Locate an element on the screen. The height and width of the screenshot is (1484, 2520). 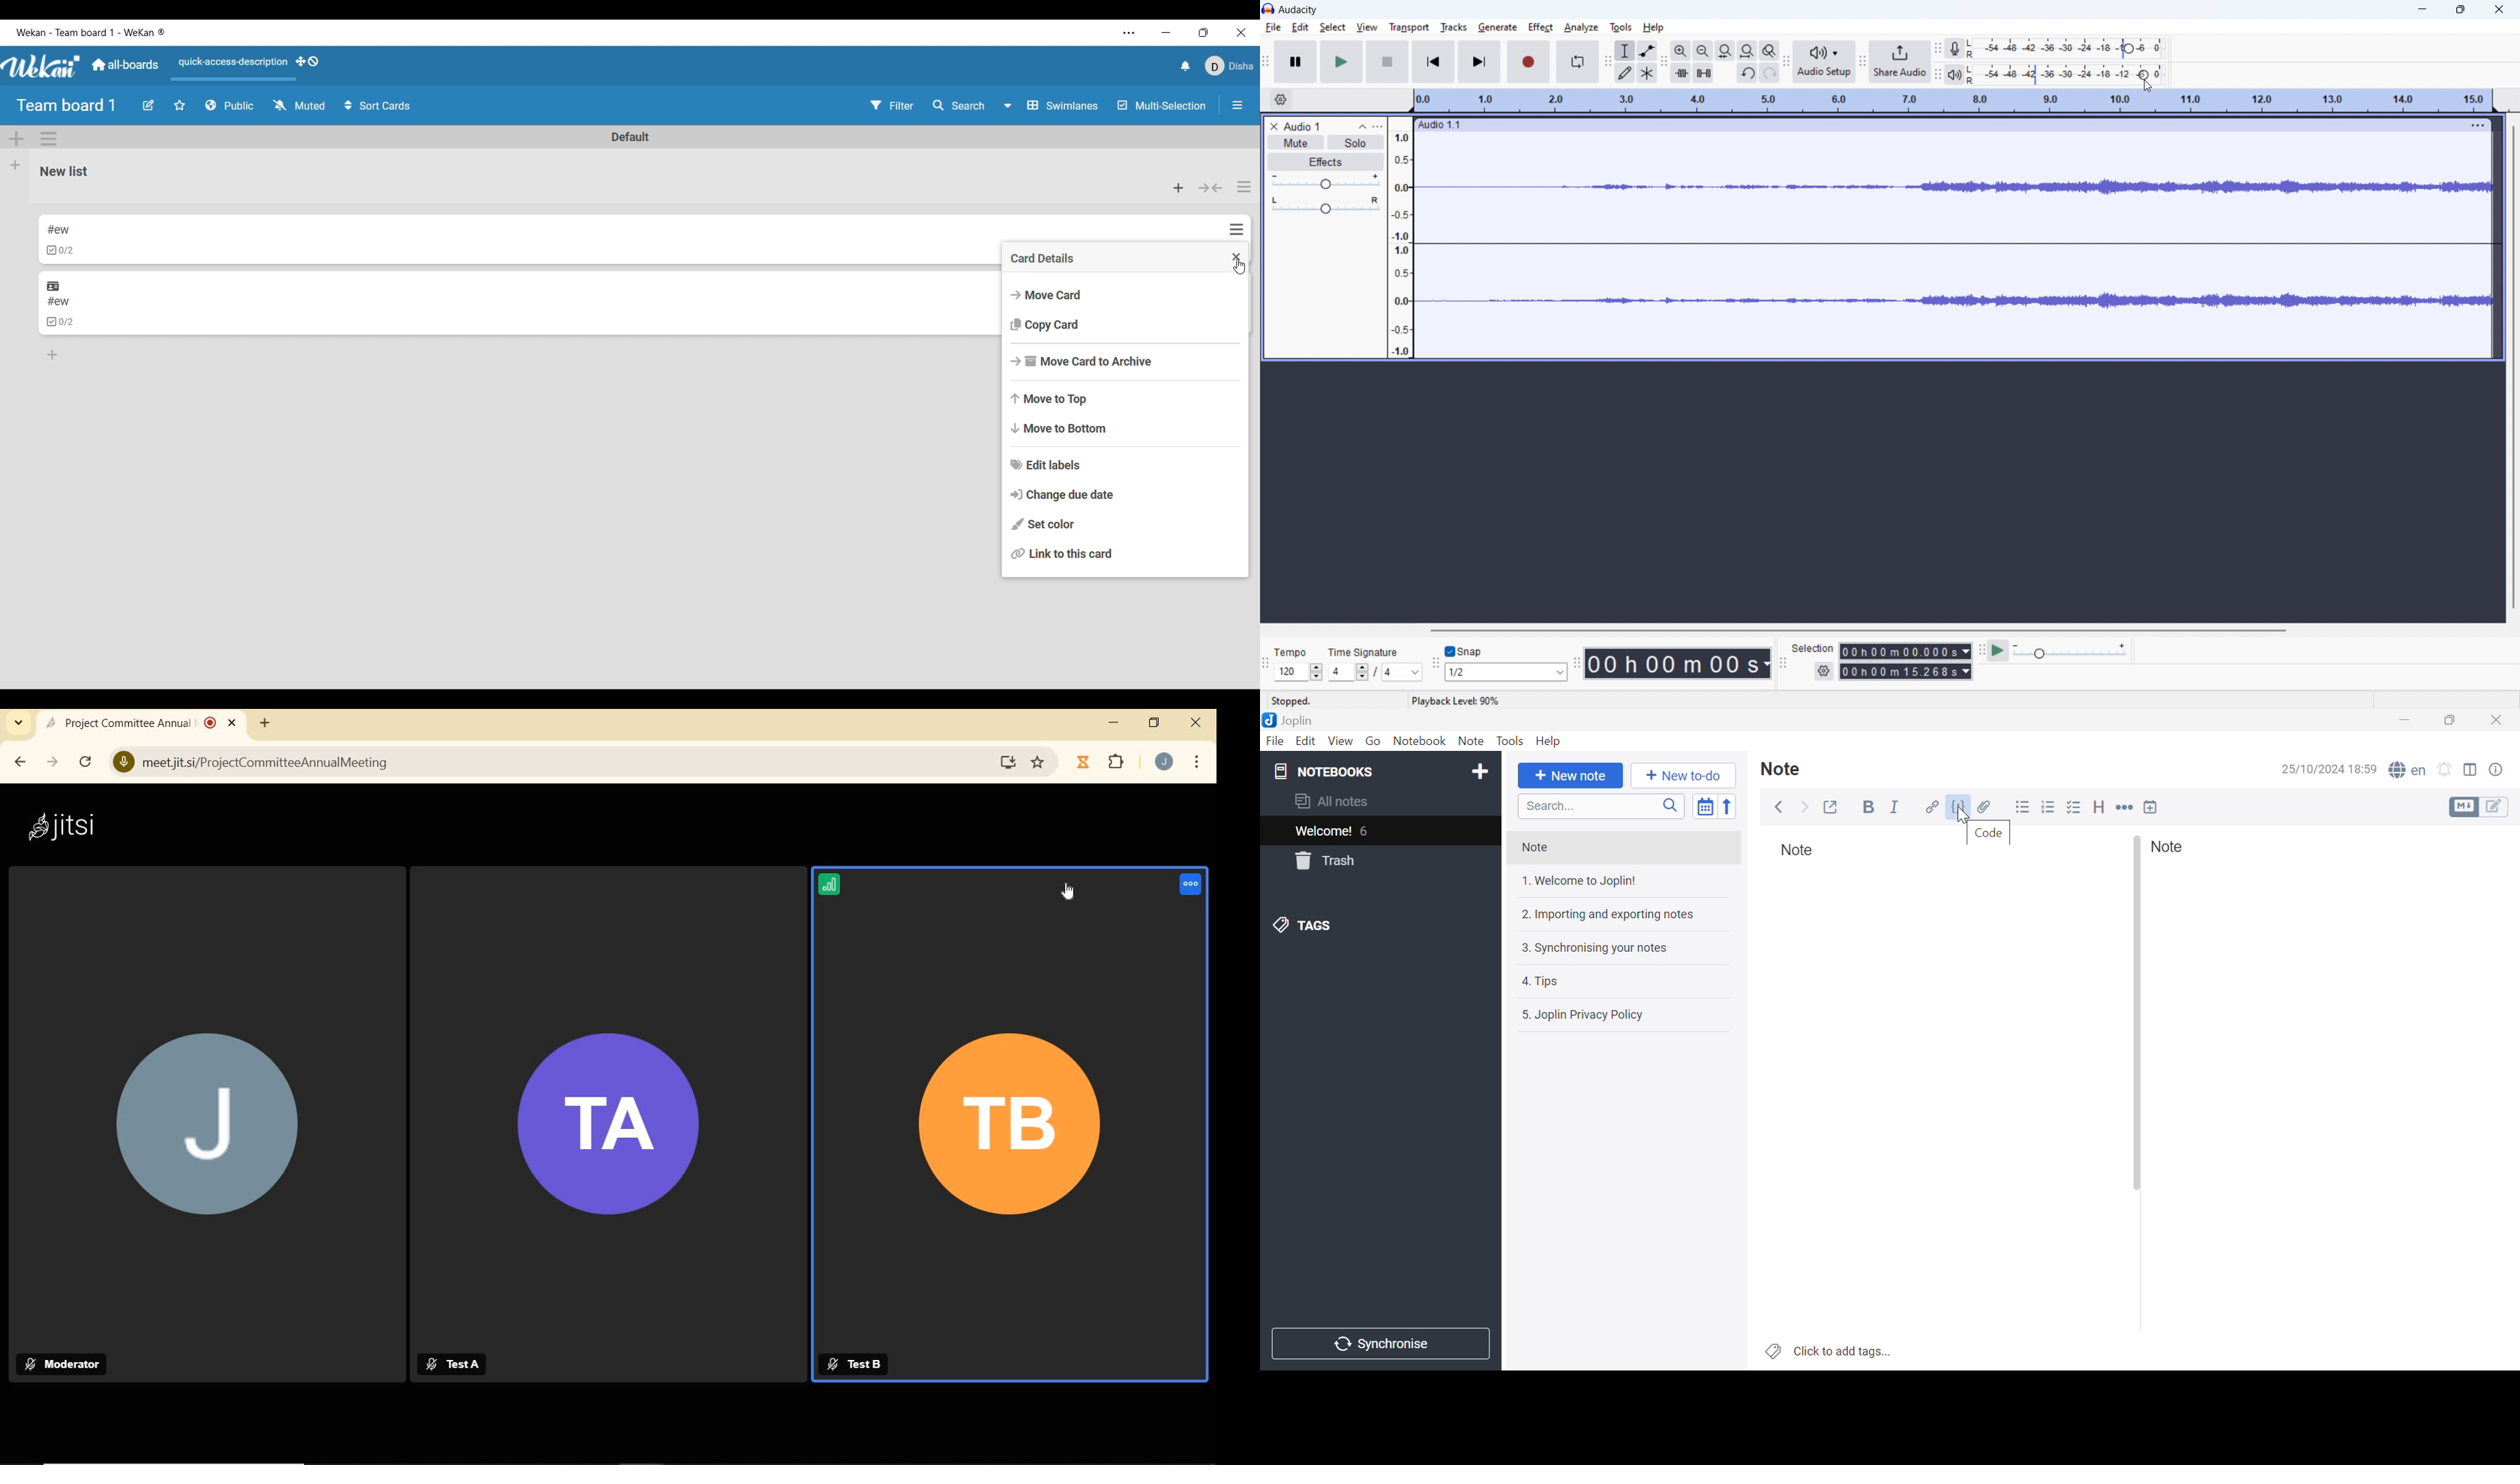
Board view options is located at coordinates (1051, 105).